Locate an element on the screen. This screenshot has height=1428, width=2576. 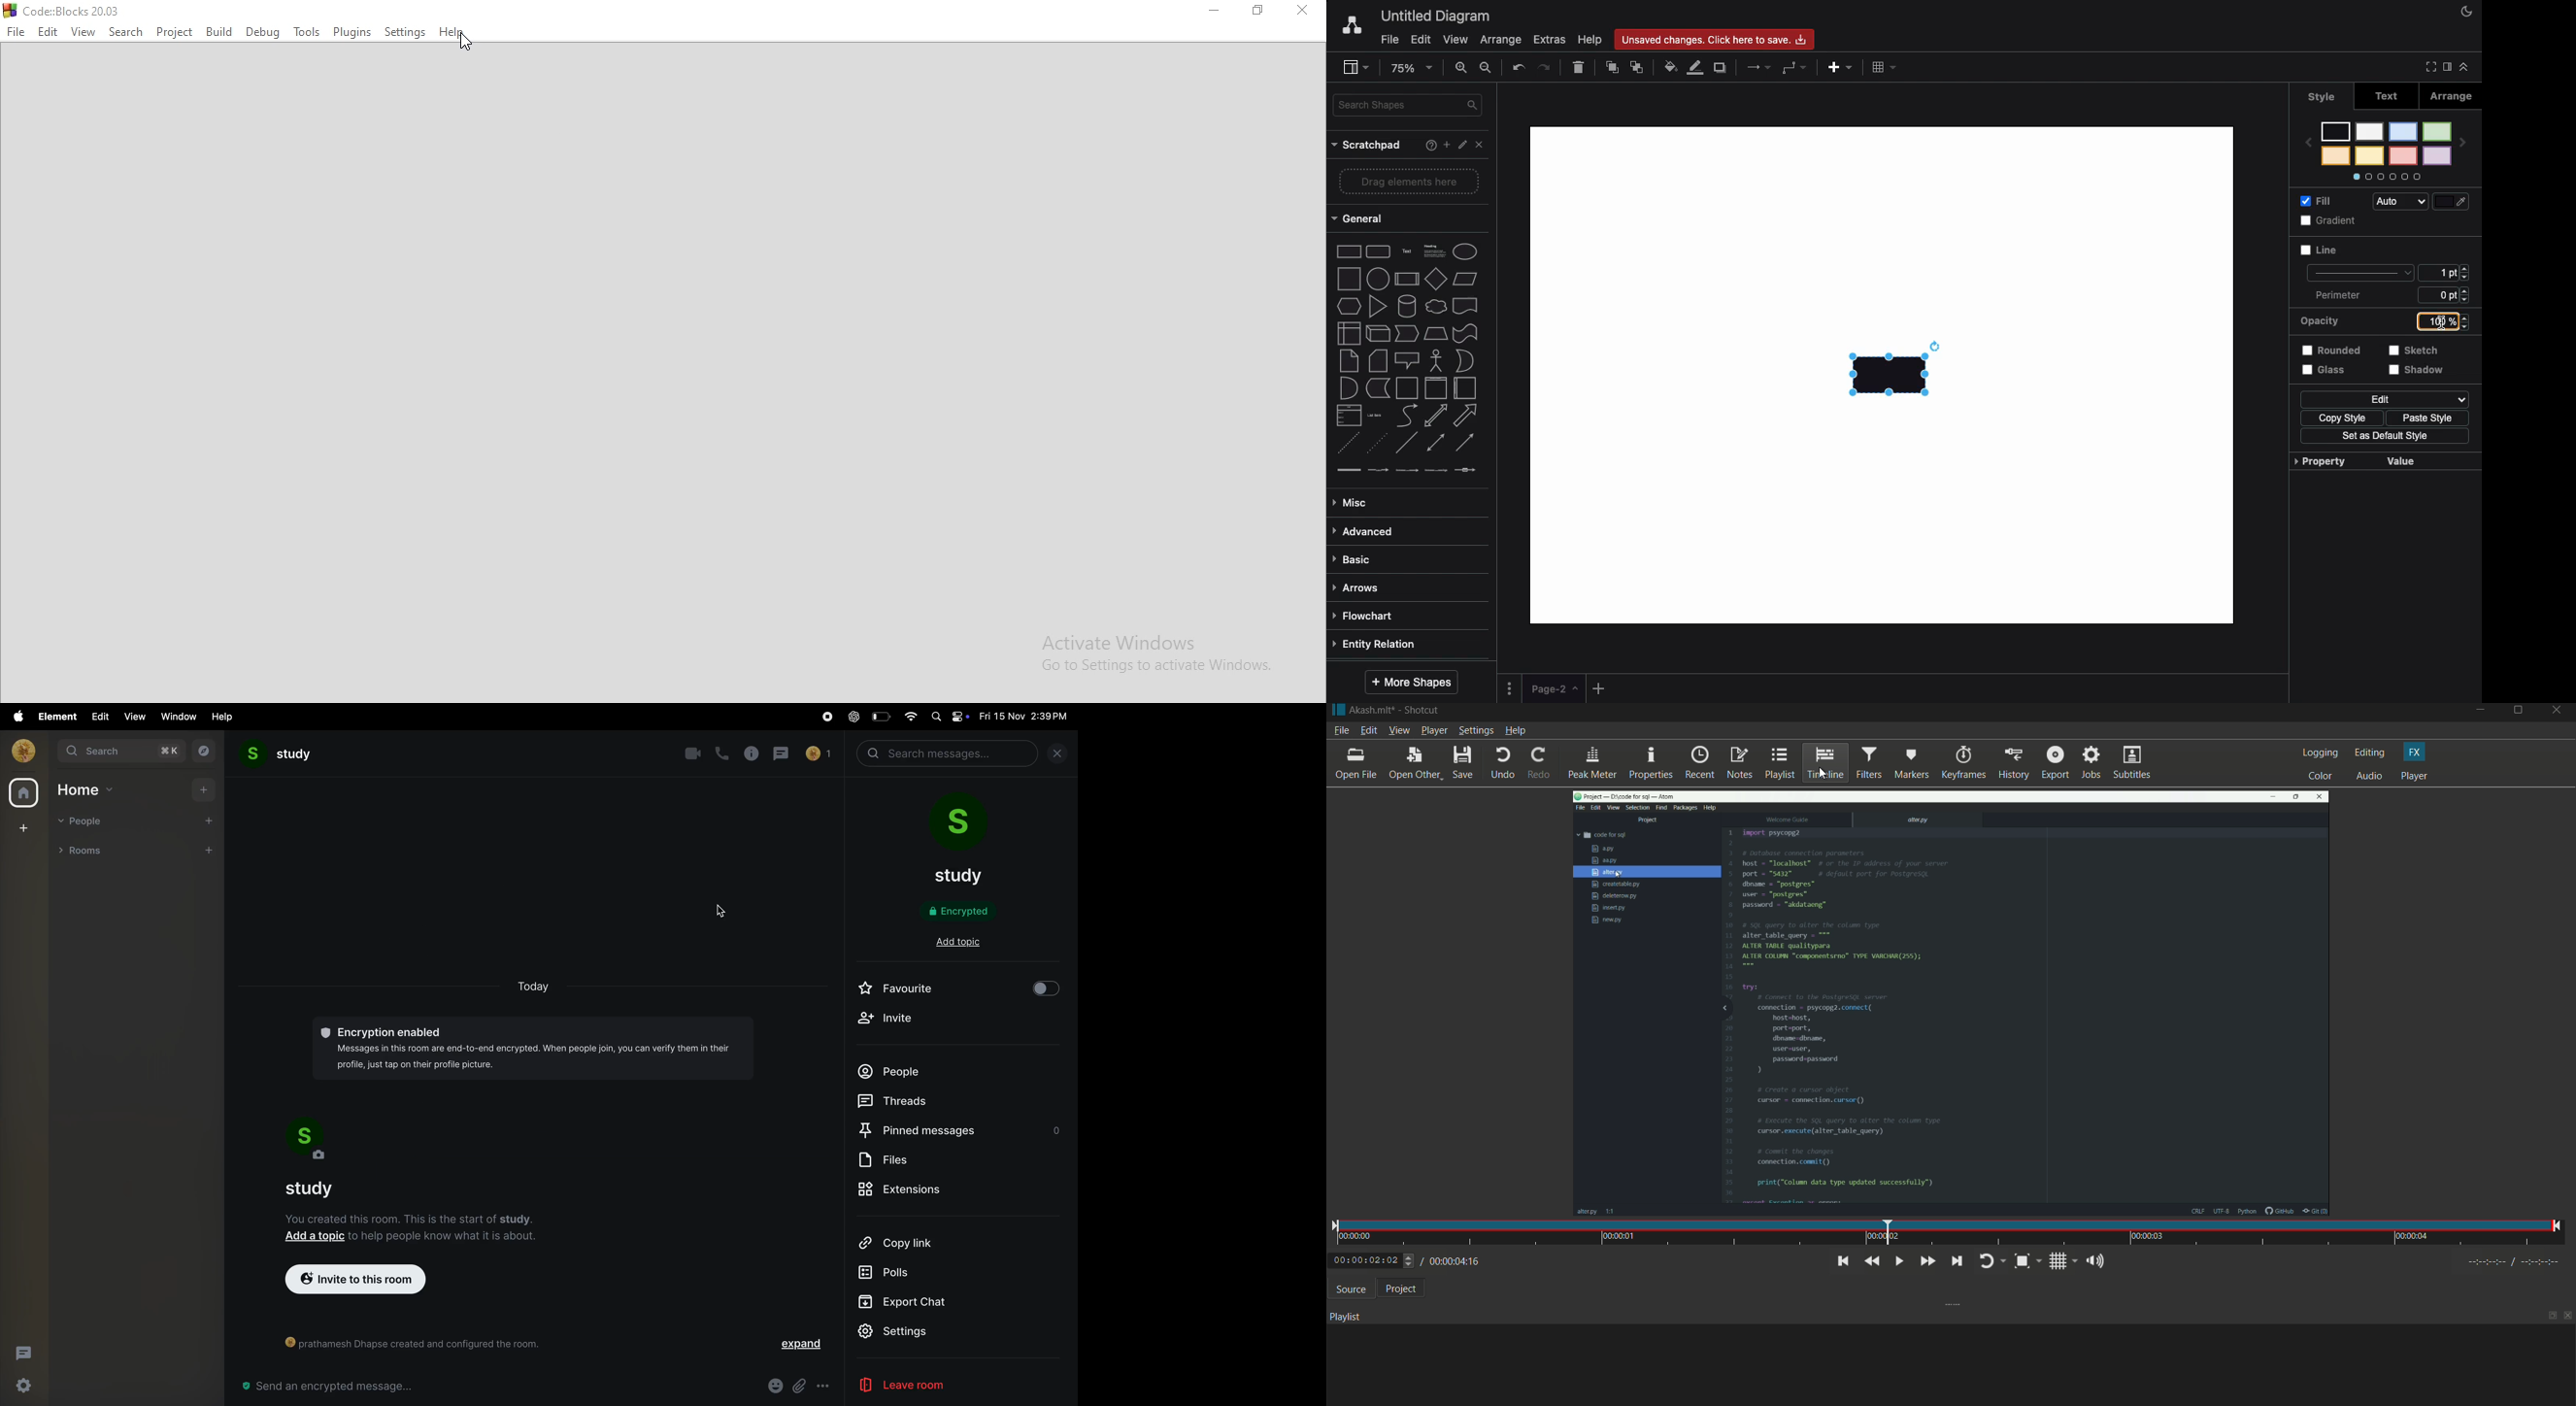
You created this room. This is the start of study. is located at coordinates (407, 1219).